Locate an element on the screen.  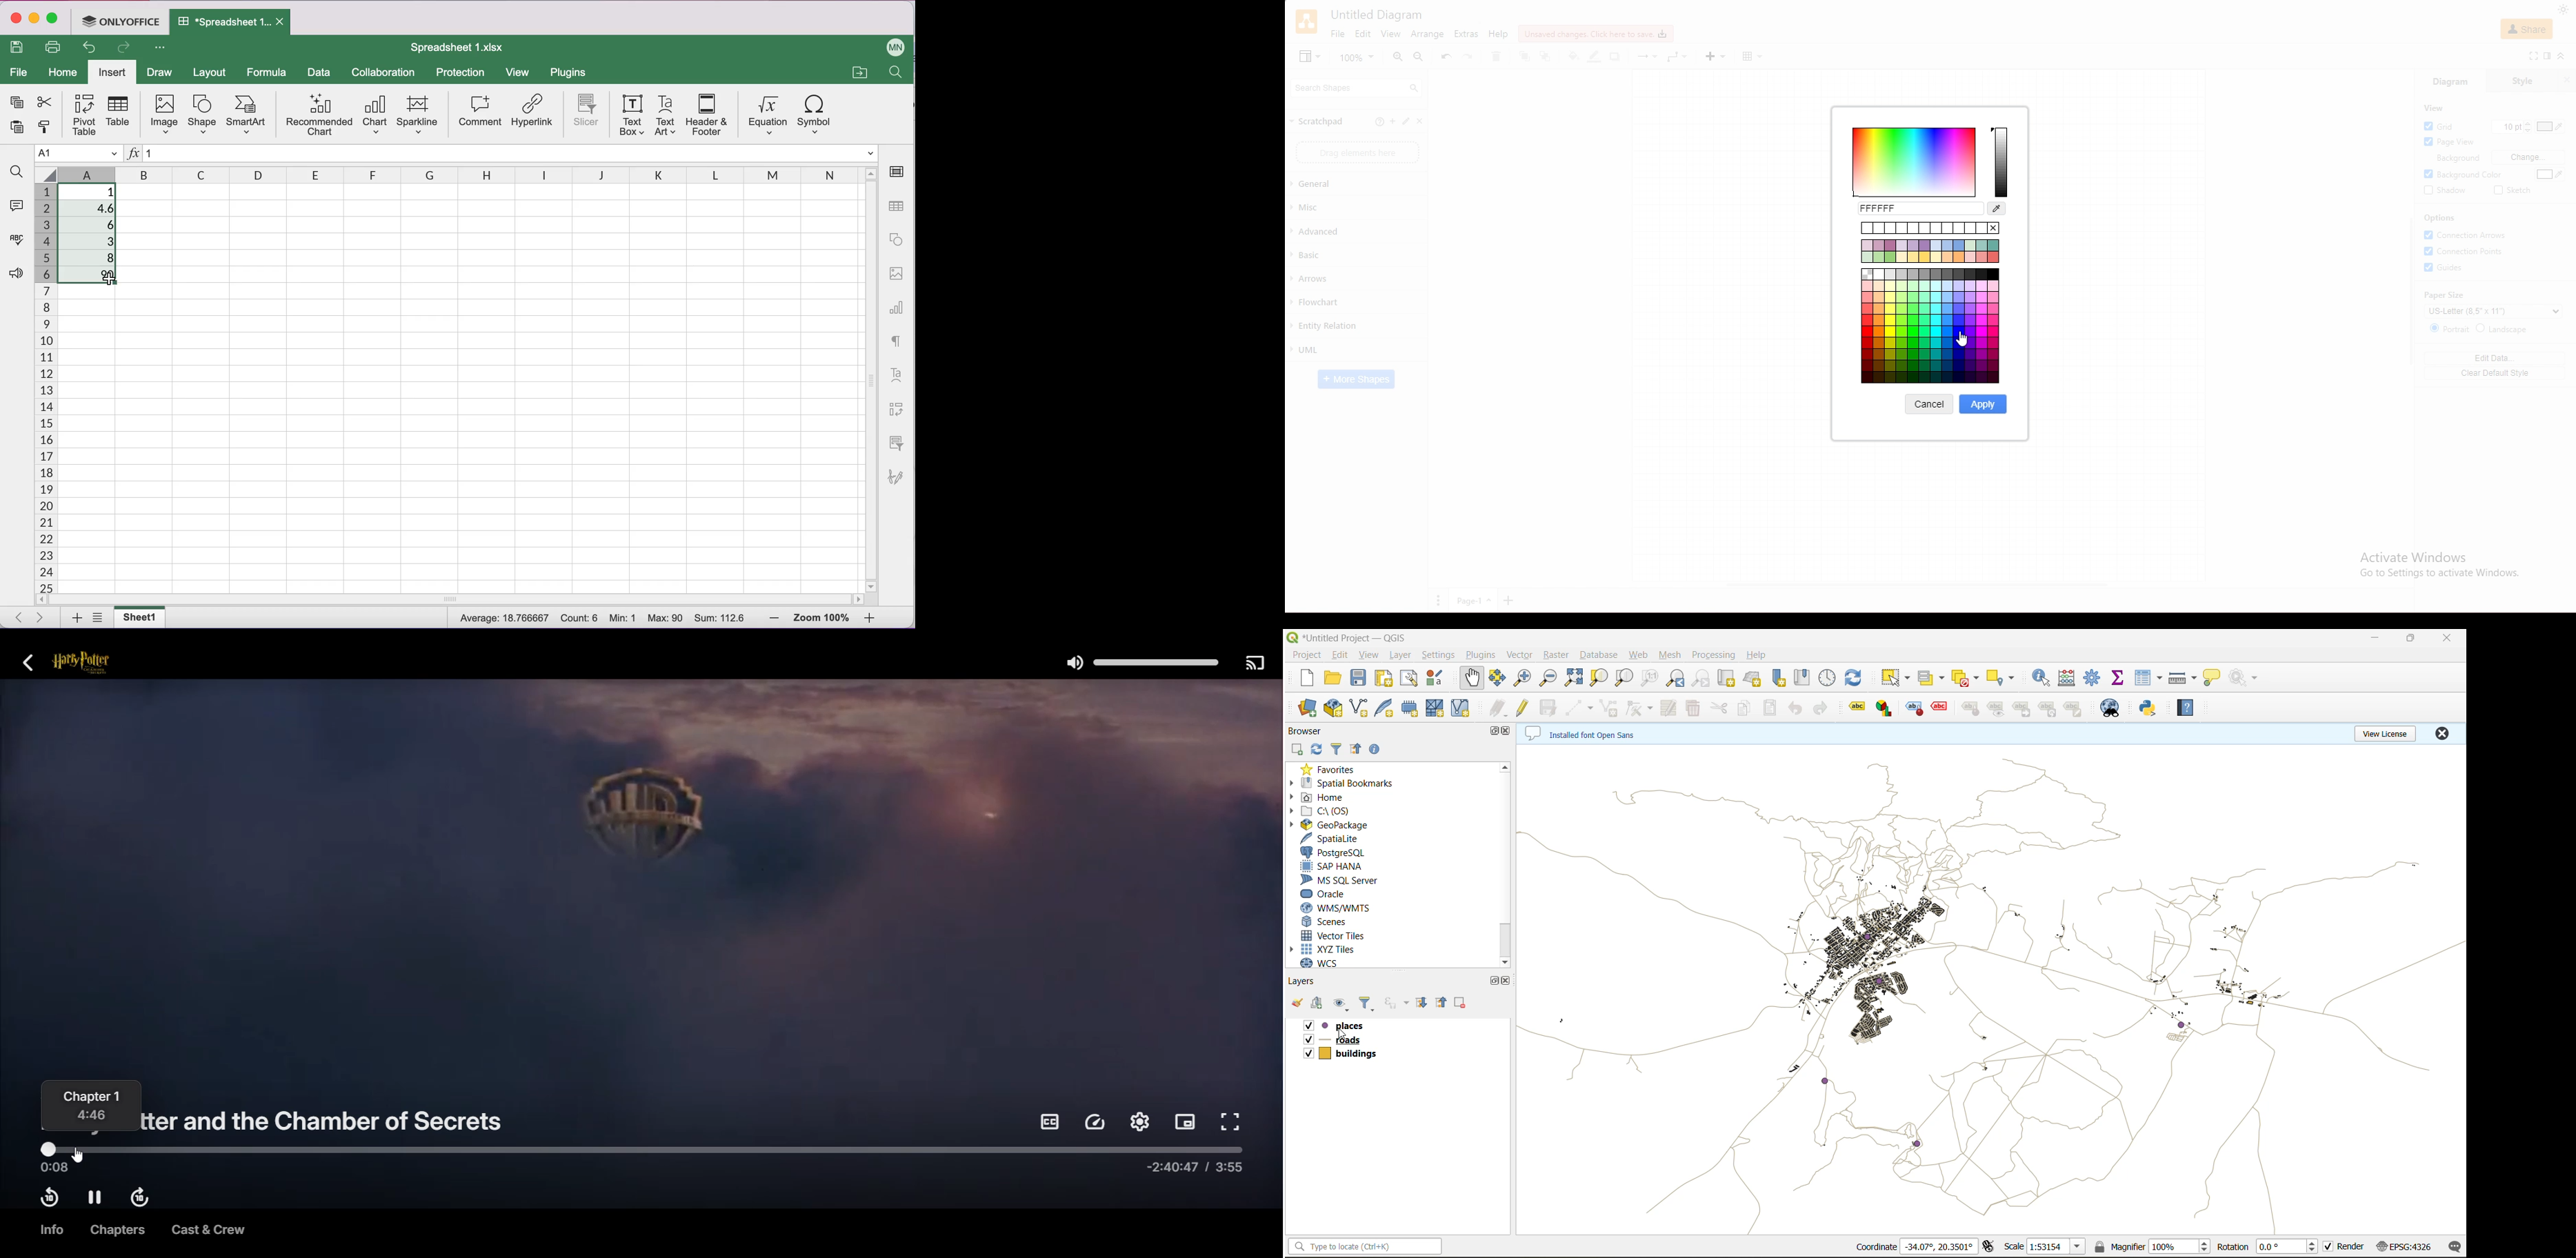
scale is located at coordinates (2049, 1247).